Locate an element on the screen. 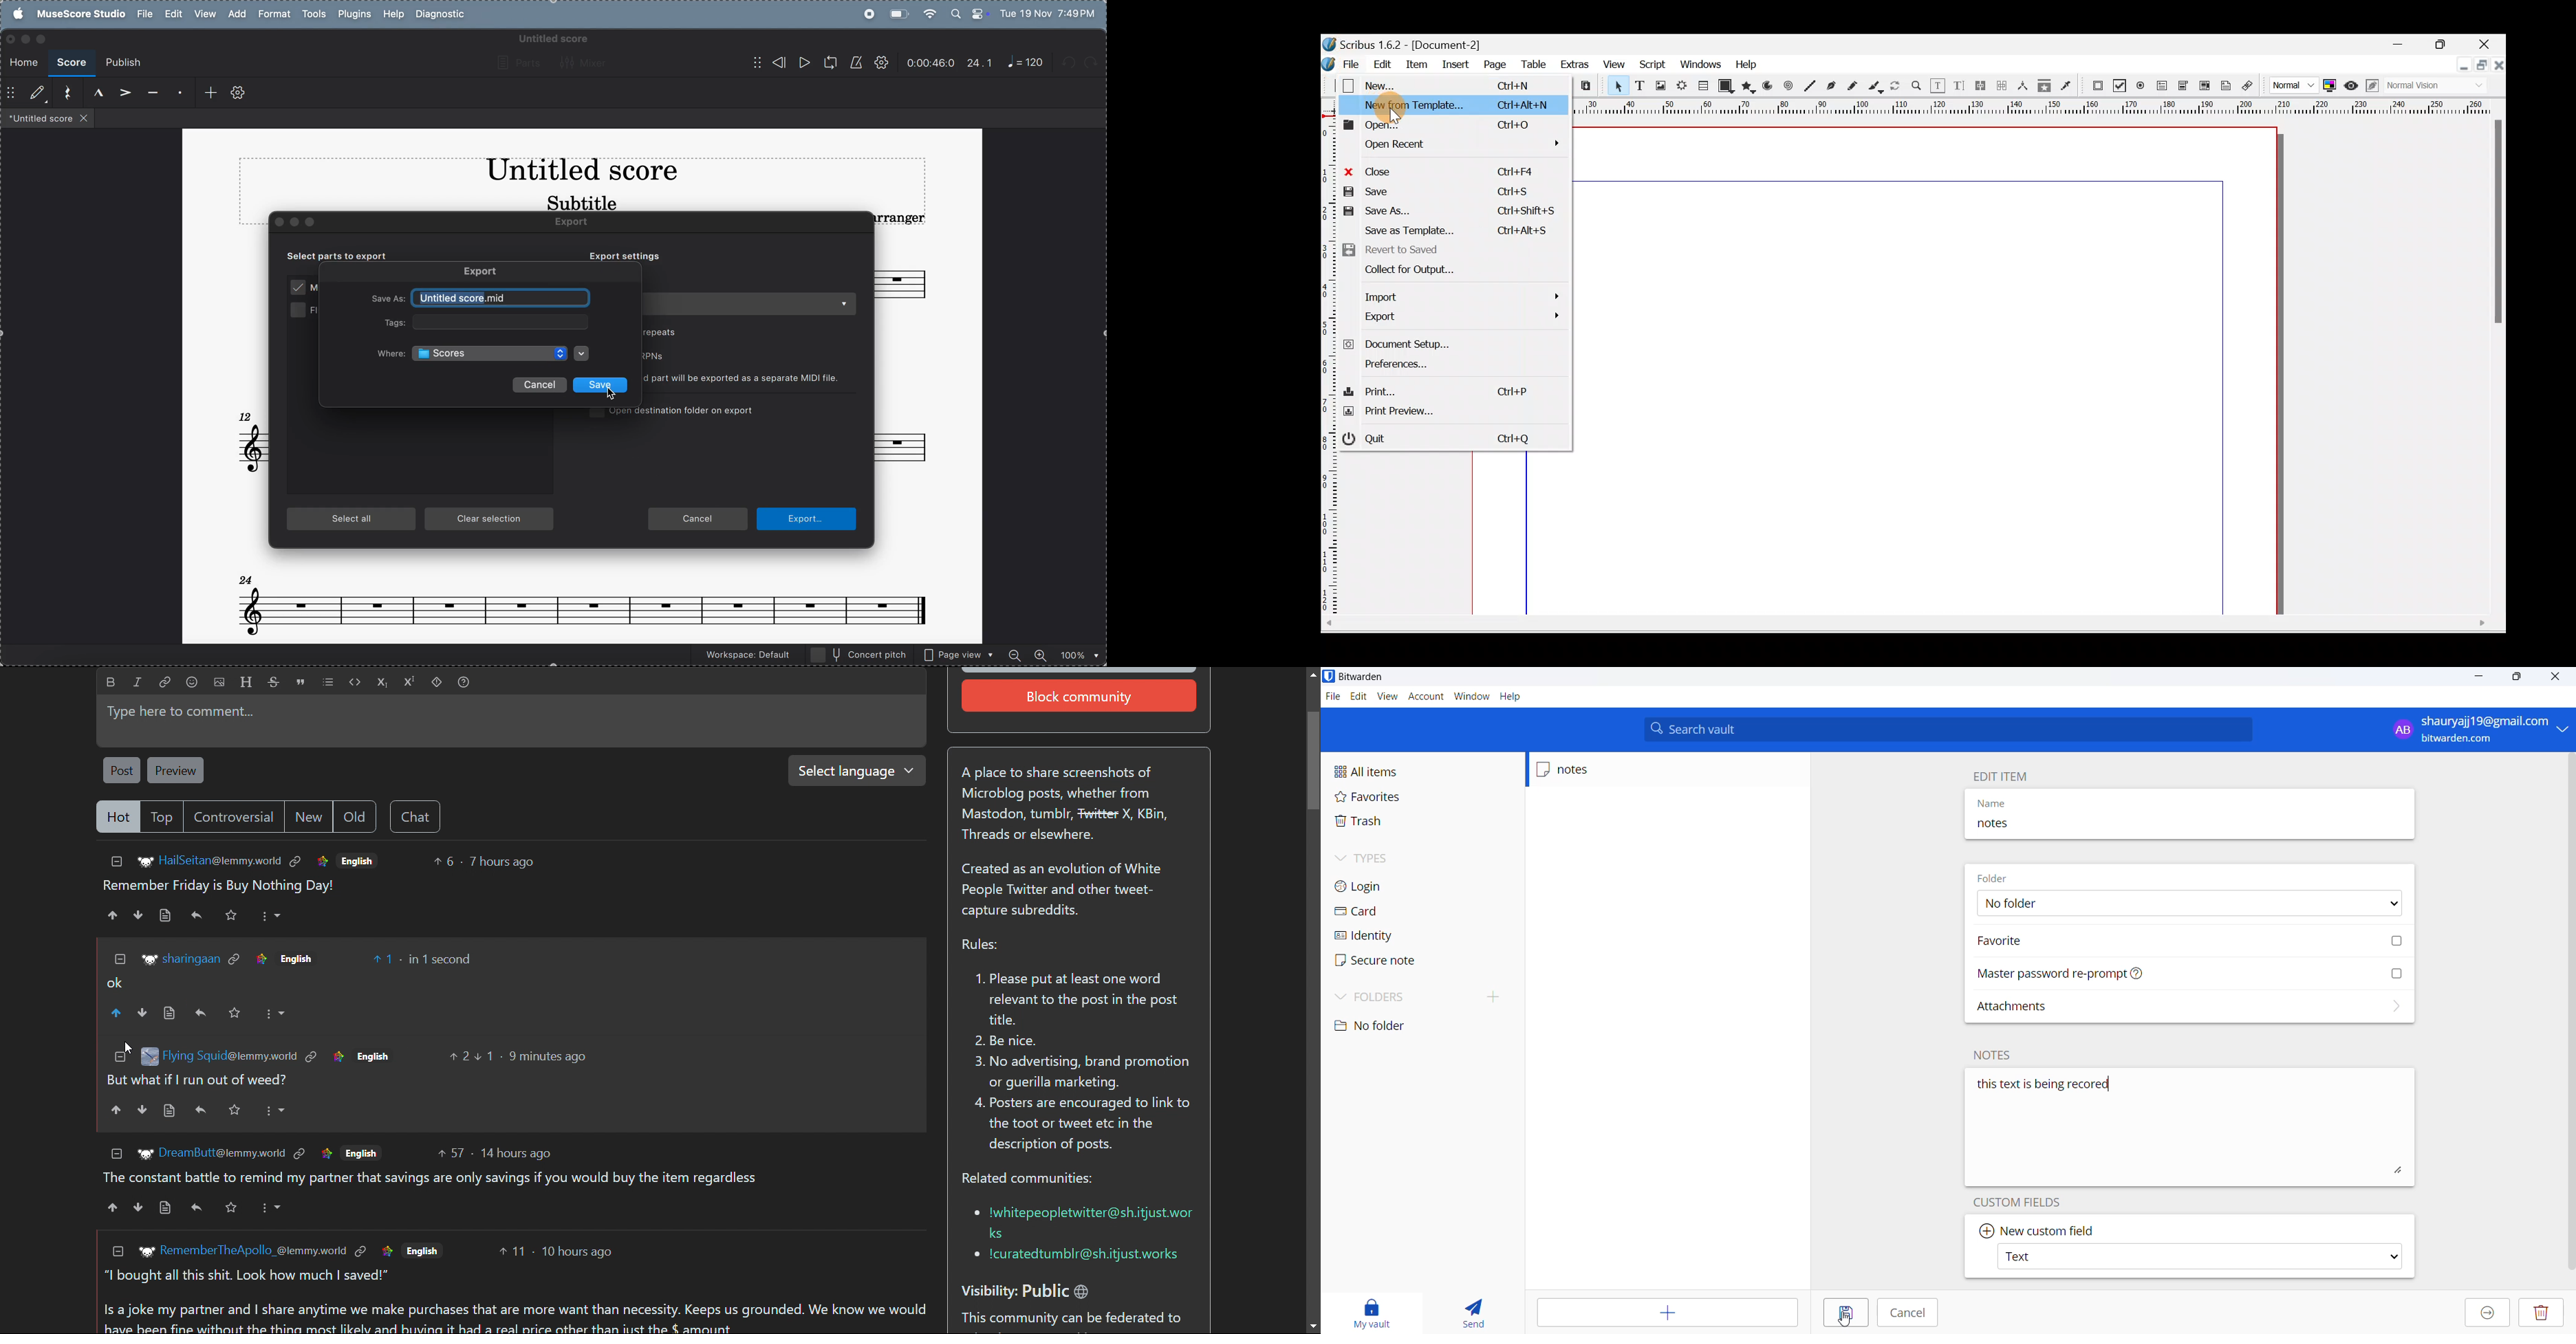 This screenshot has height=1344, width=2576. link is located at coordinates (322, 862).